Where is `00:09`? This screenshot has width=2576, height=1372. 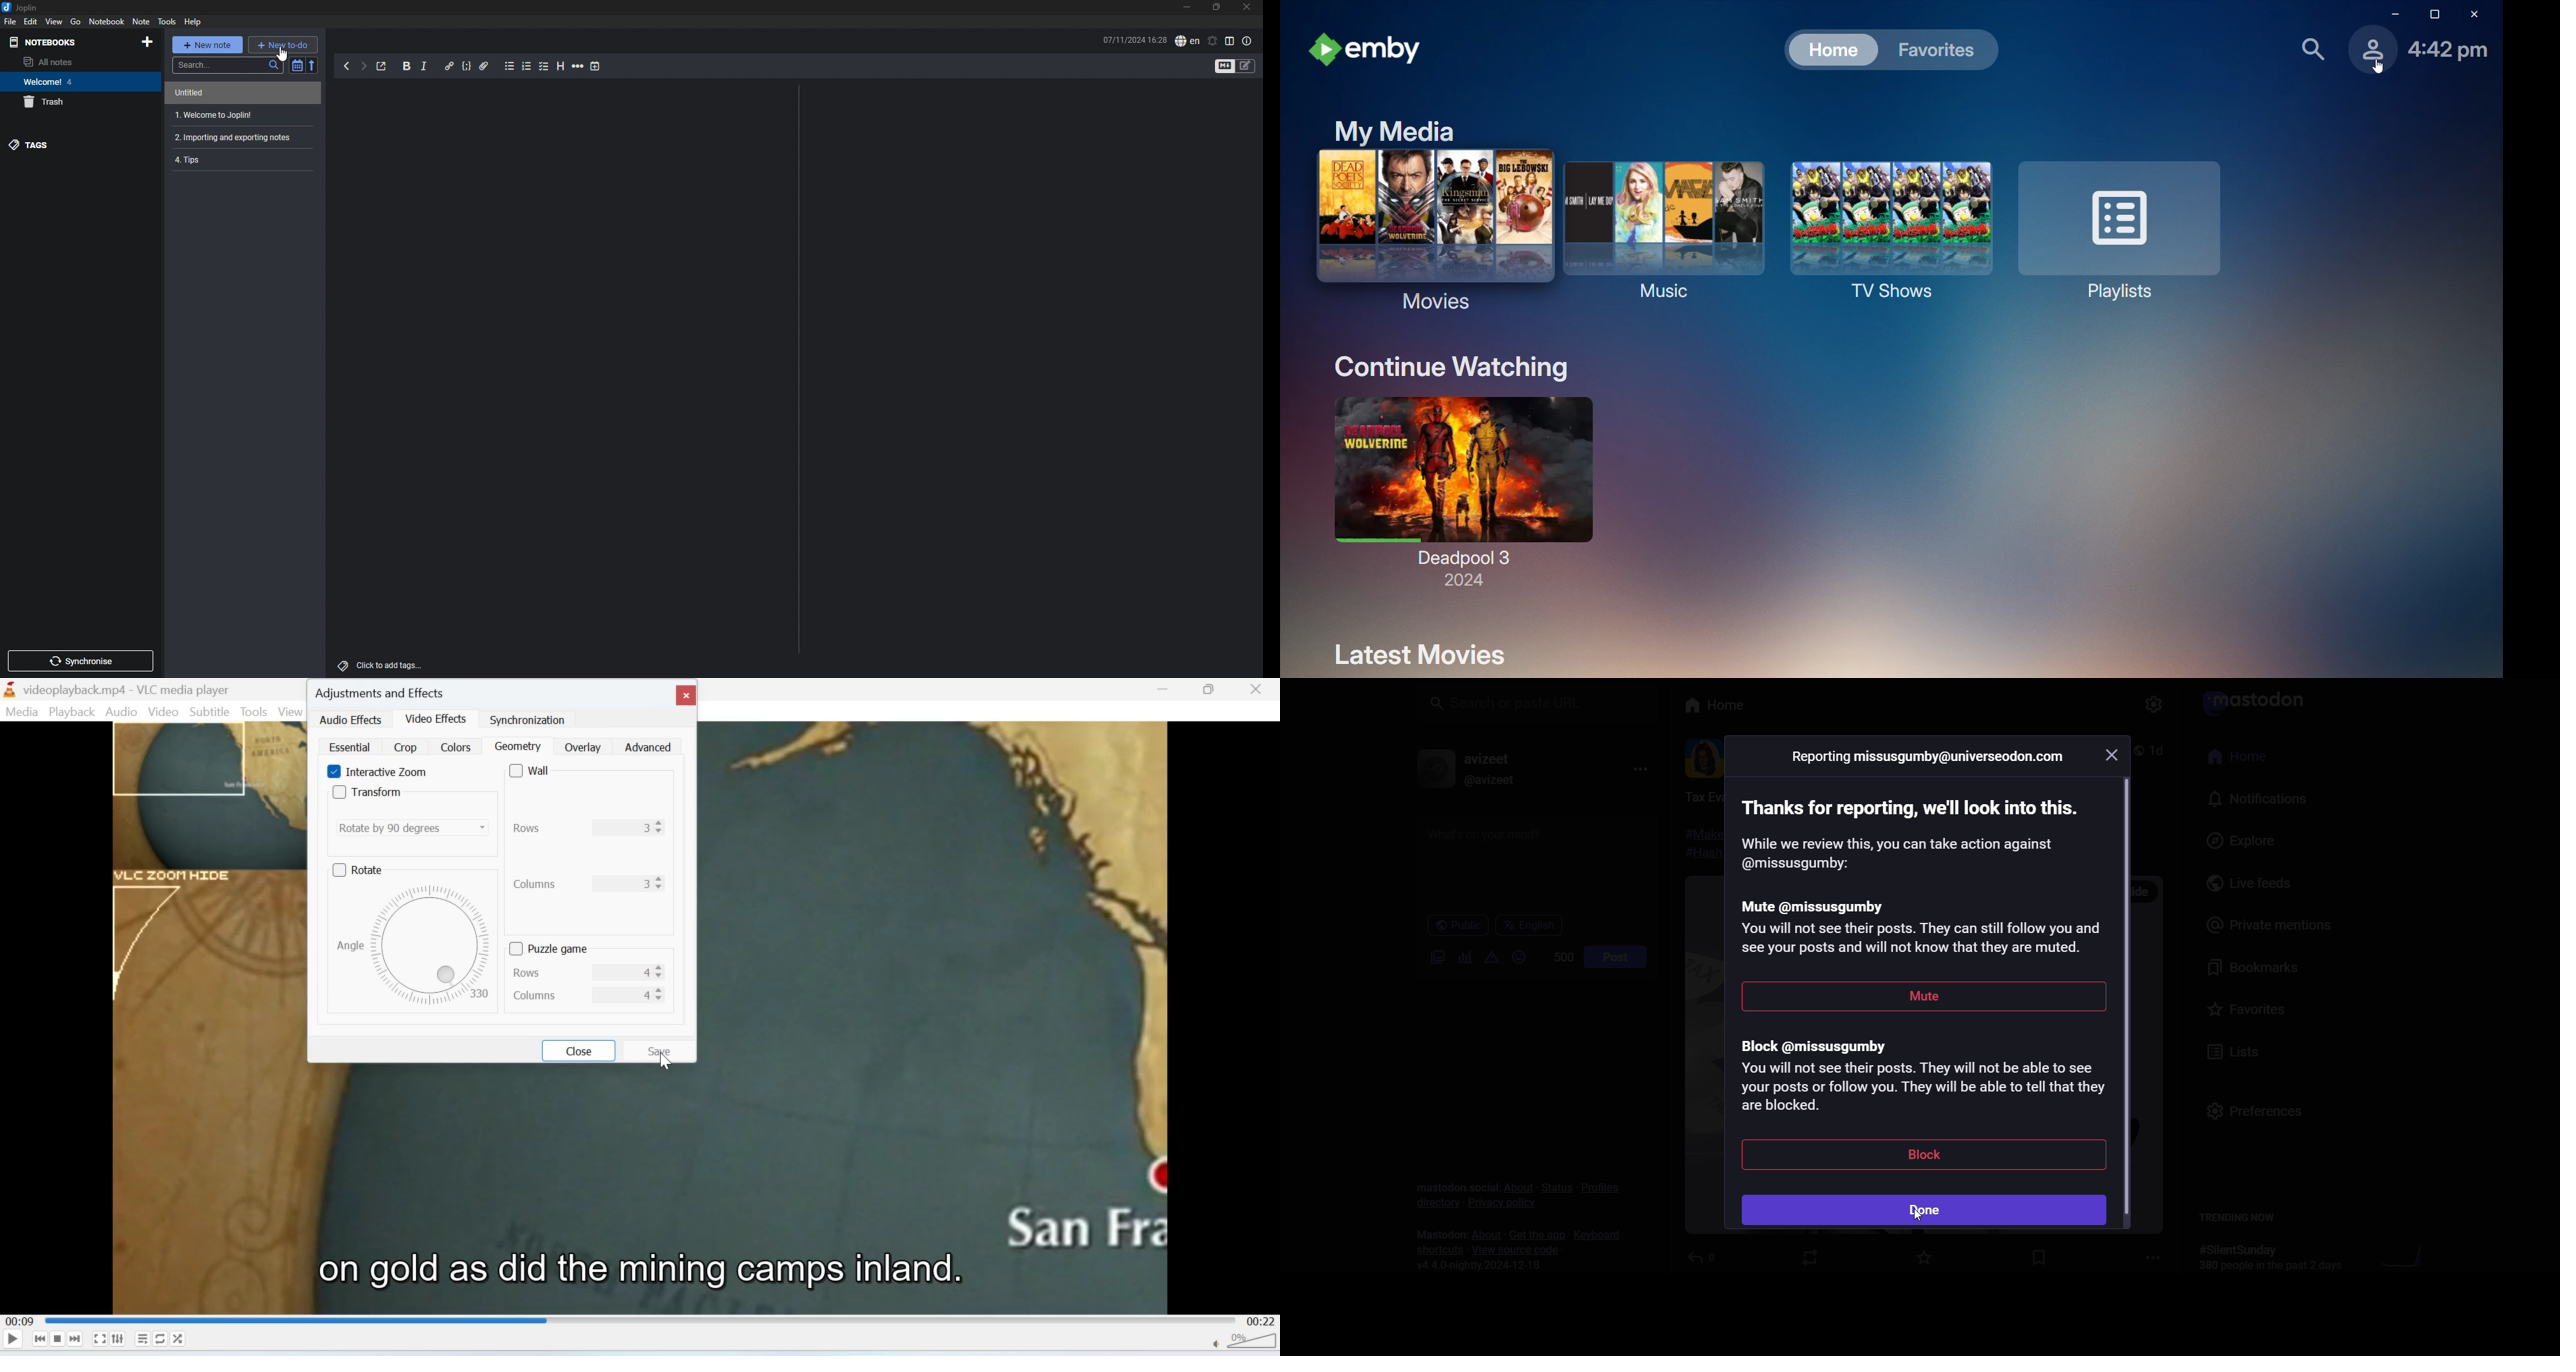
00:09 is located at coordinates (18, 1322).